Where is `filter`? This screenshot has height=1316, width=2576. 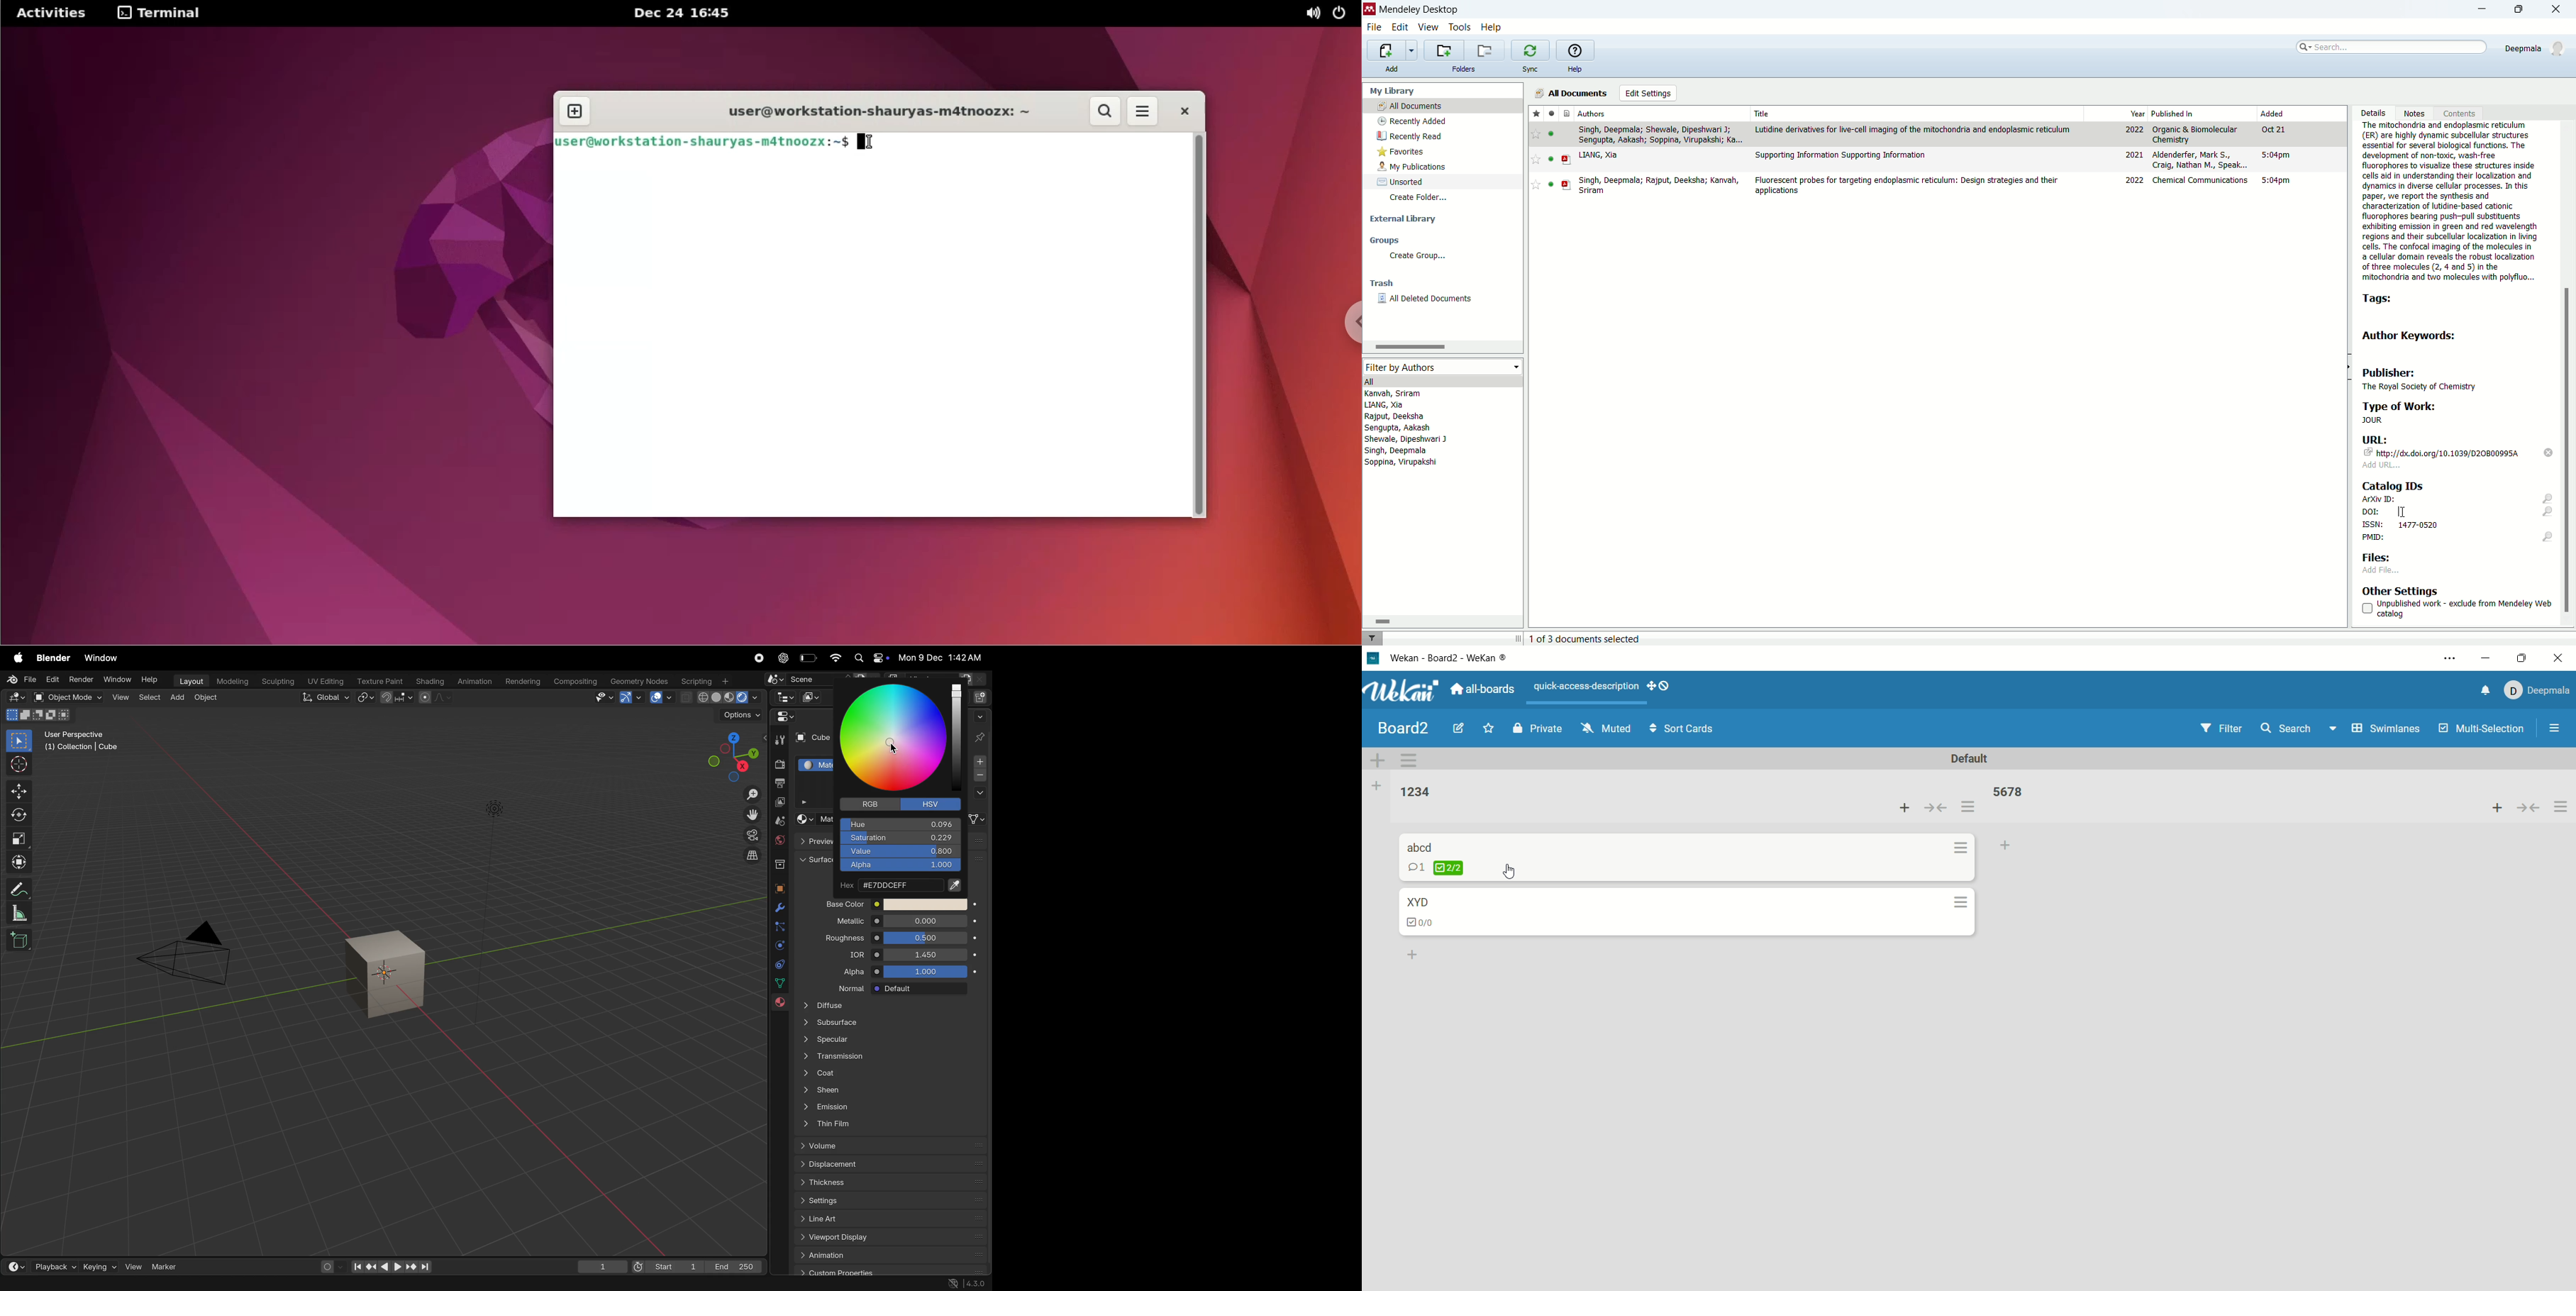 filter is located at coordinates (1372, 638).